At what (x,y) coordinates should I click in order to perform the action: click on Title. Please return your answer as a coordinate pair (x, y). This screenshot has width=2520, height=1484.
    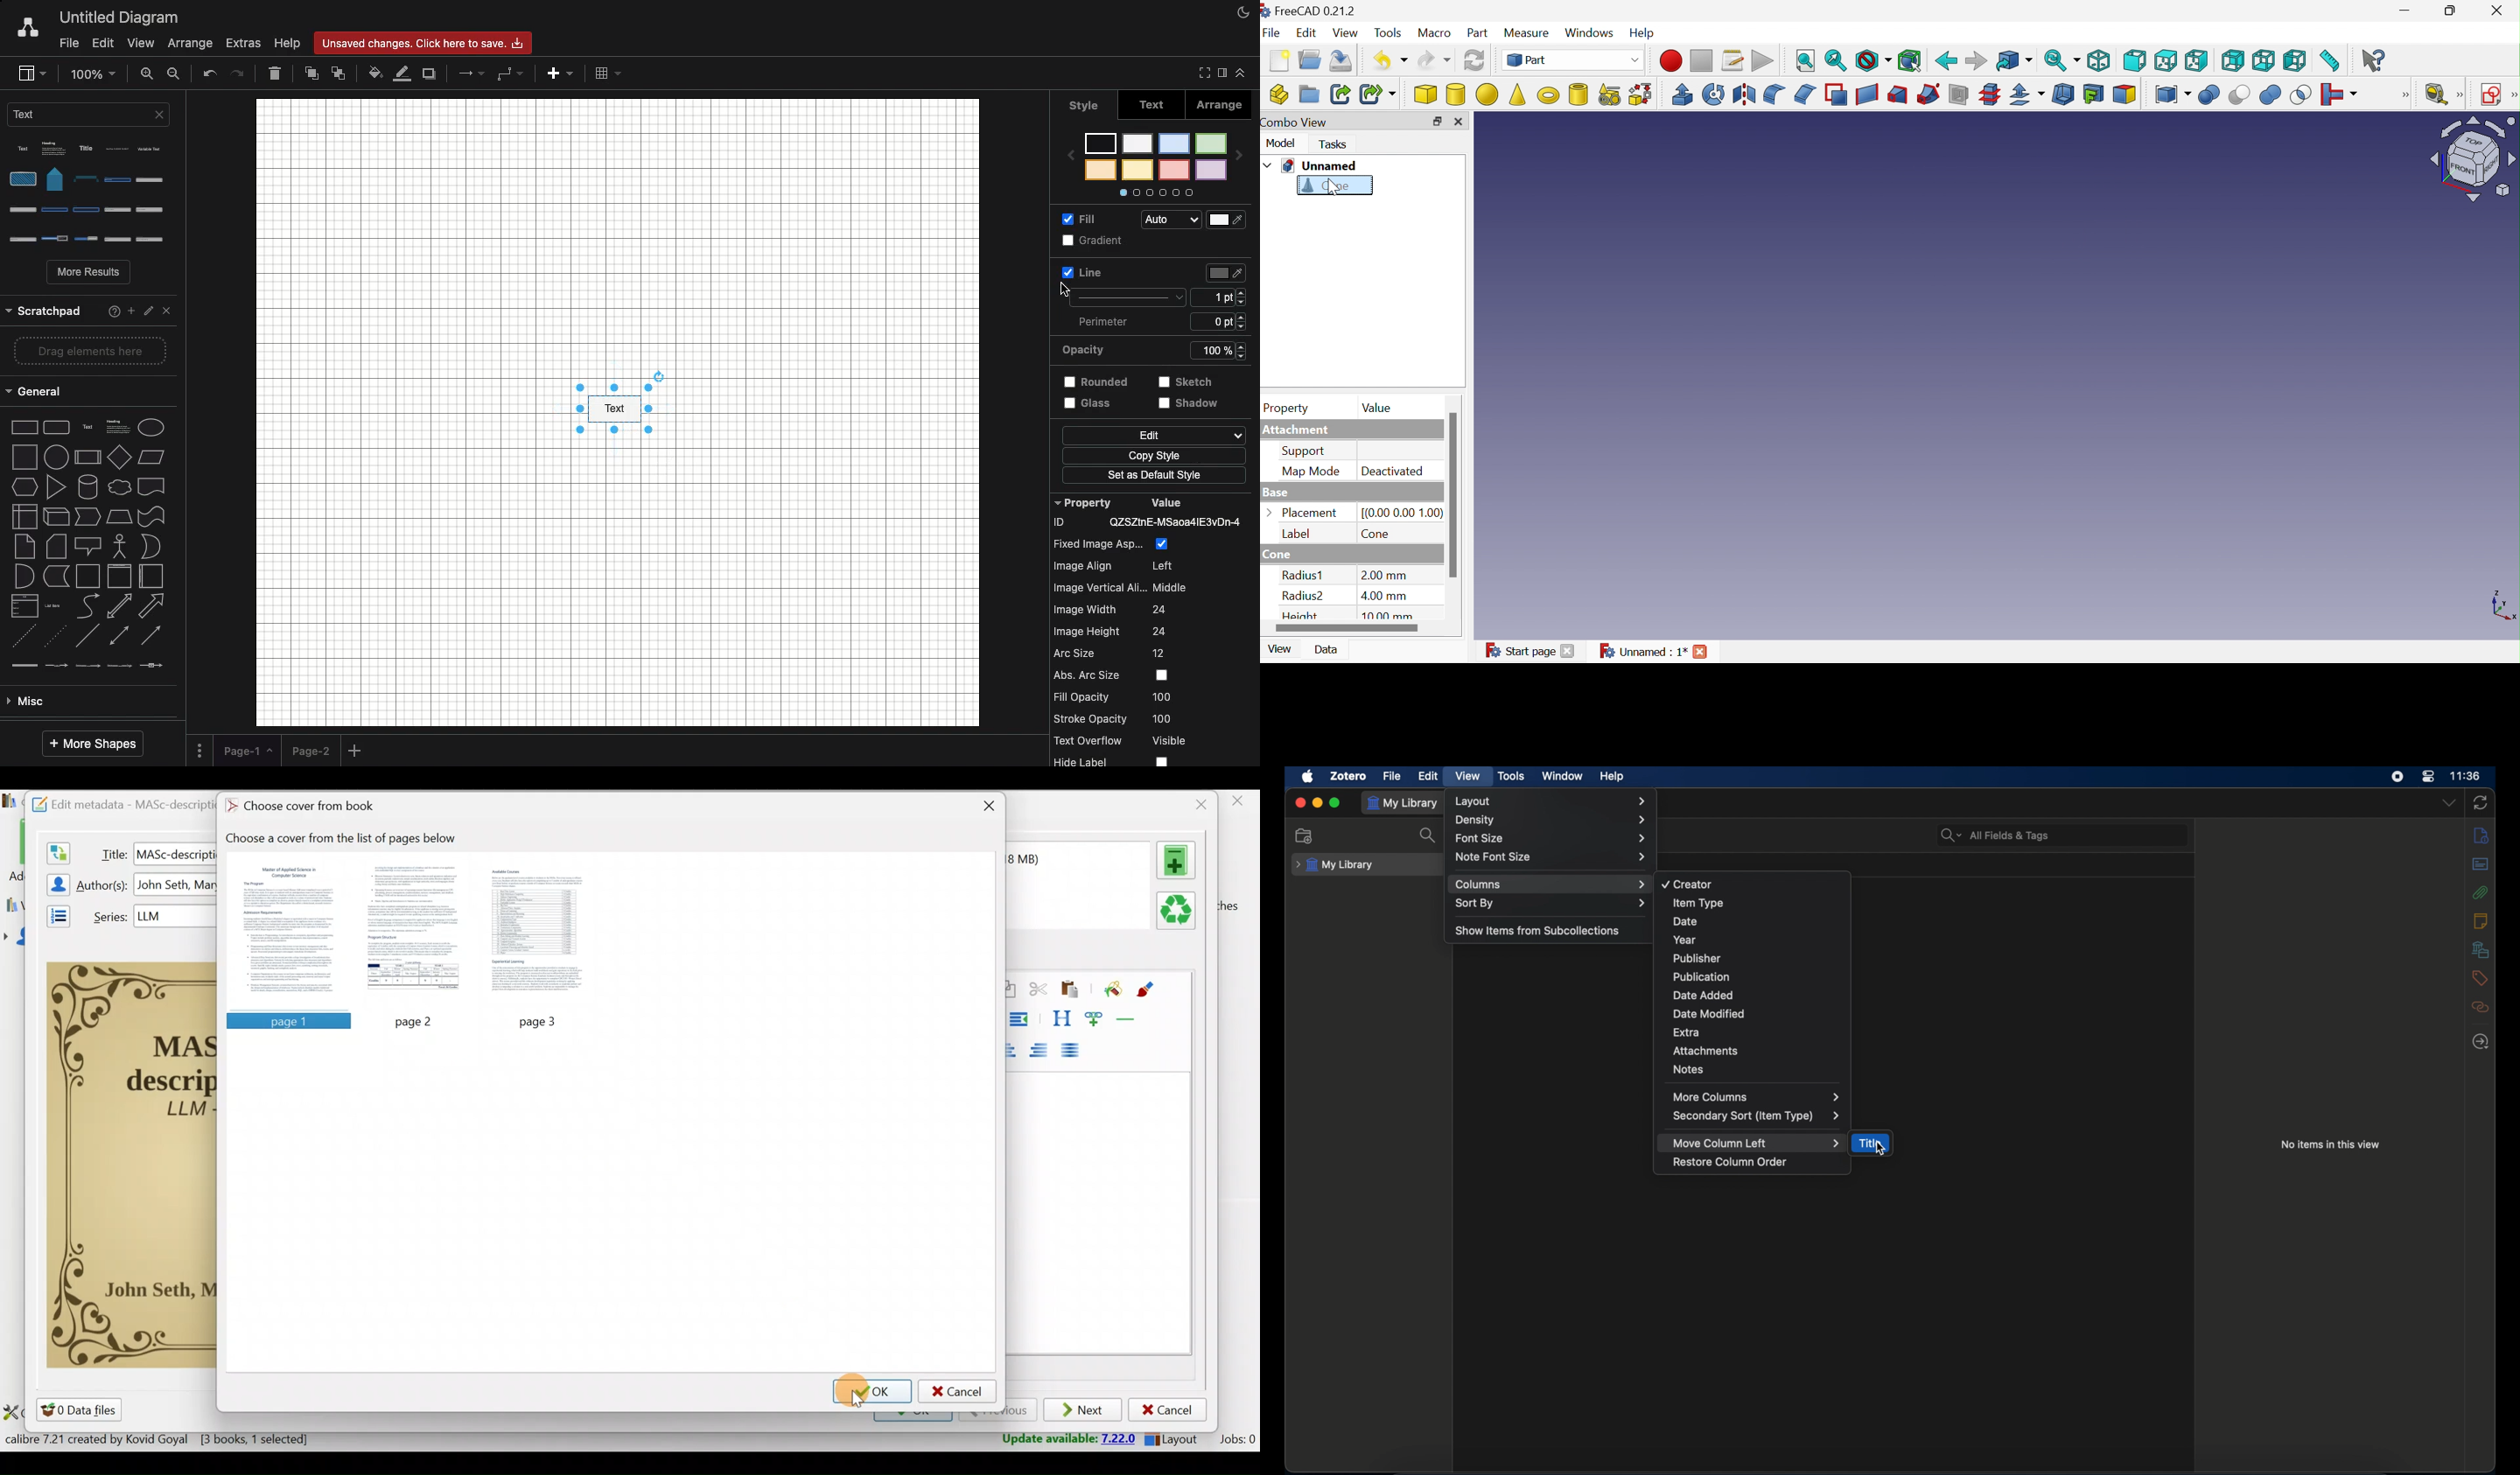
    Looking at the image, I should click on (111, 852).